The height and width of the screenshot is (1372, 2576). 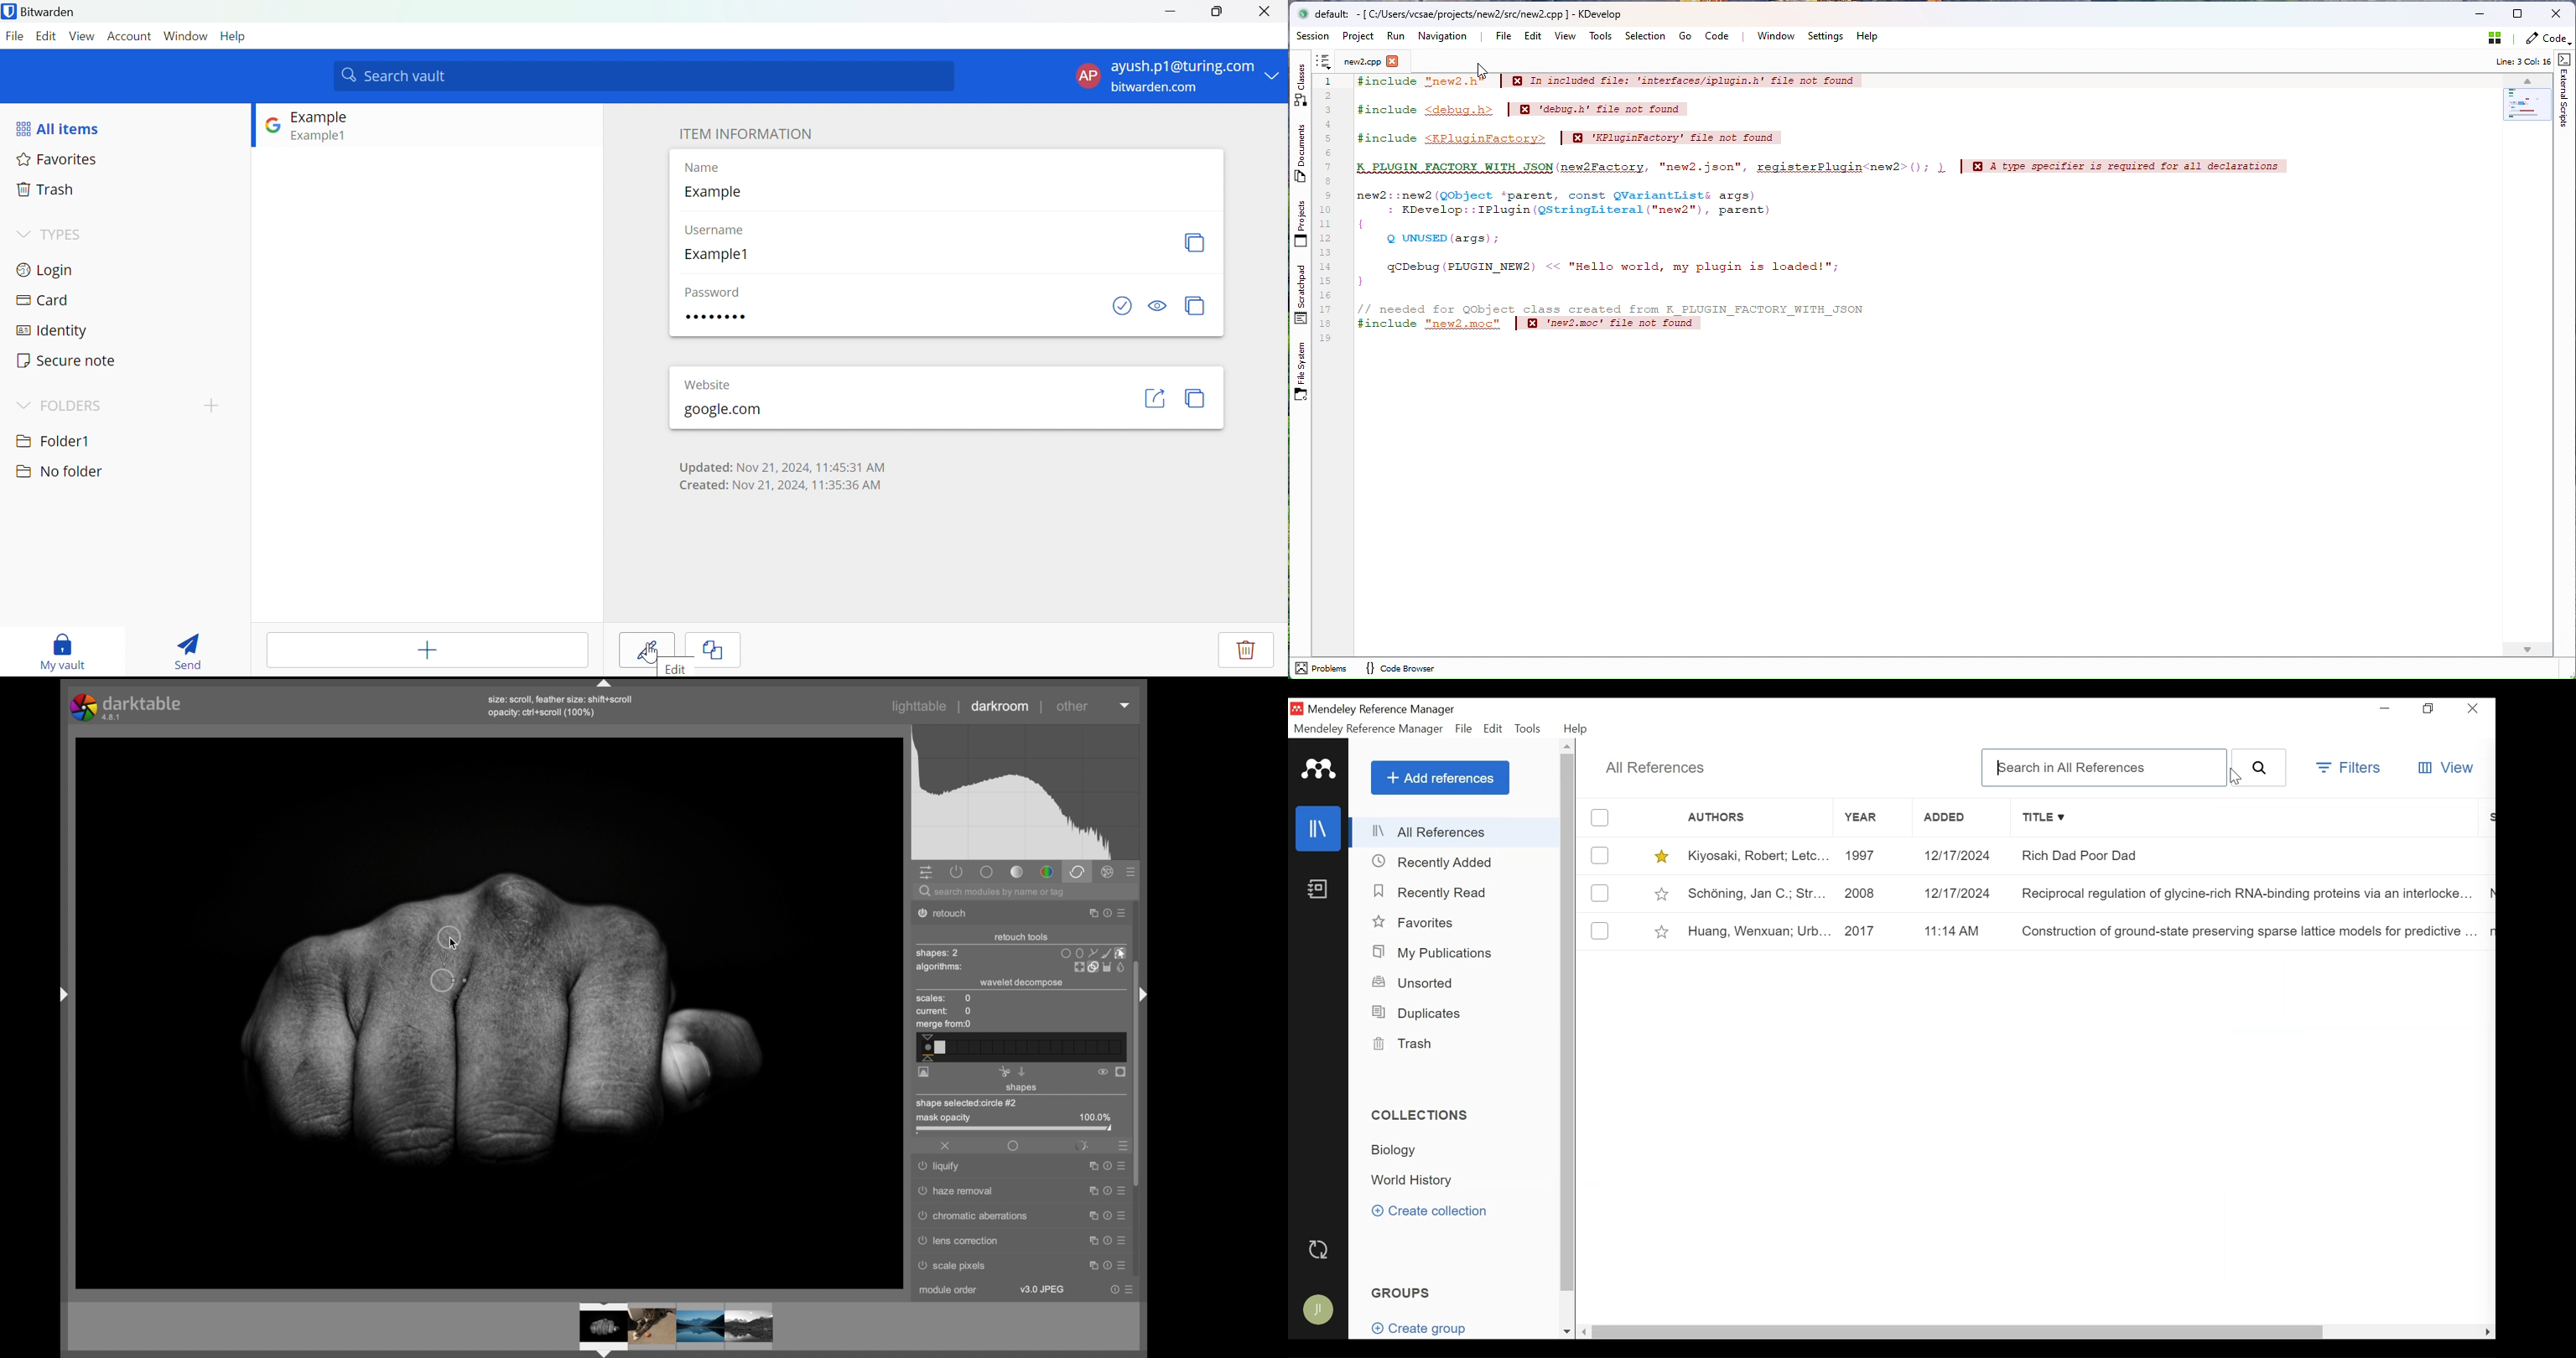 What do you see at coordinates (1021, 983) in the screenshot?
I see `wavelet decompose` at bounding box center [1021, 983].